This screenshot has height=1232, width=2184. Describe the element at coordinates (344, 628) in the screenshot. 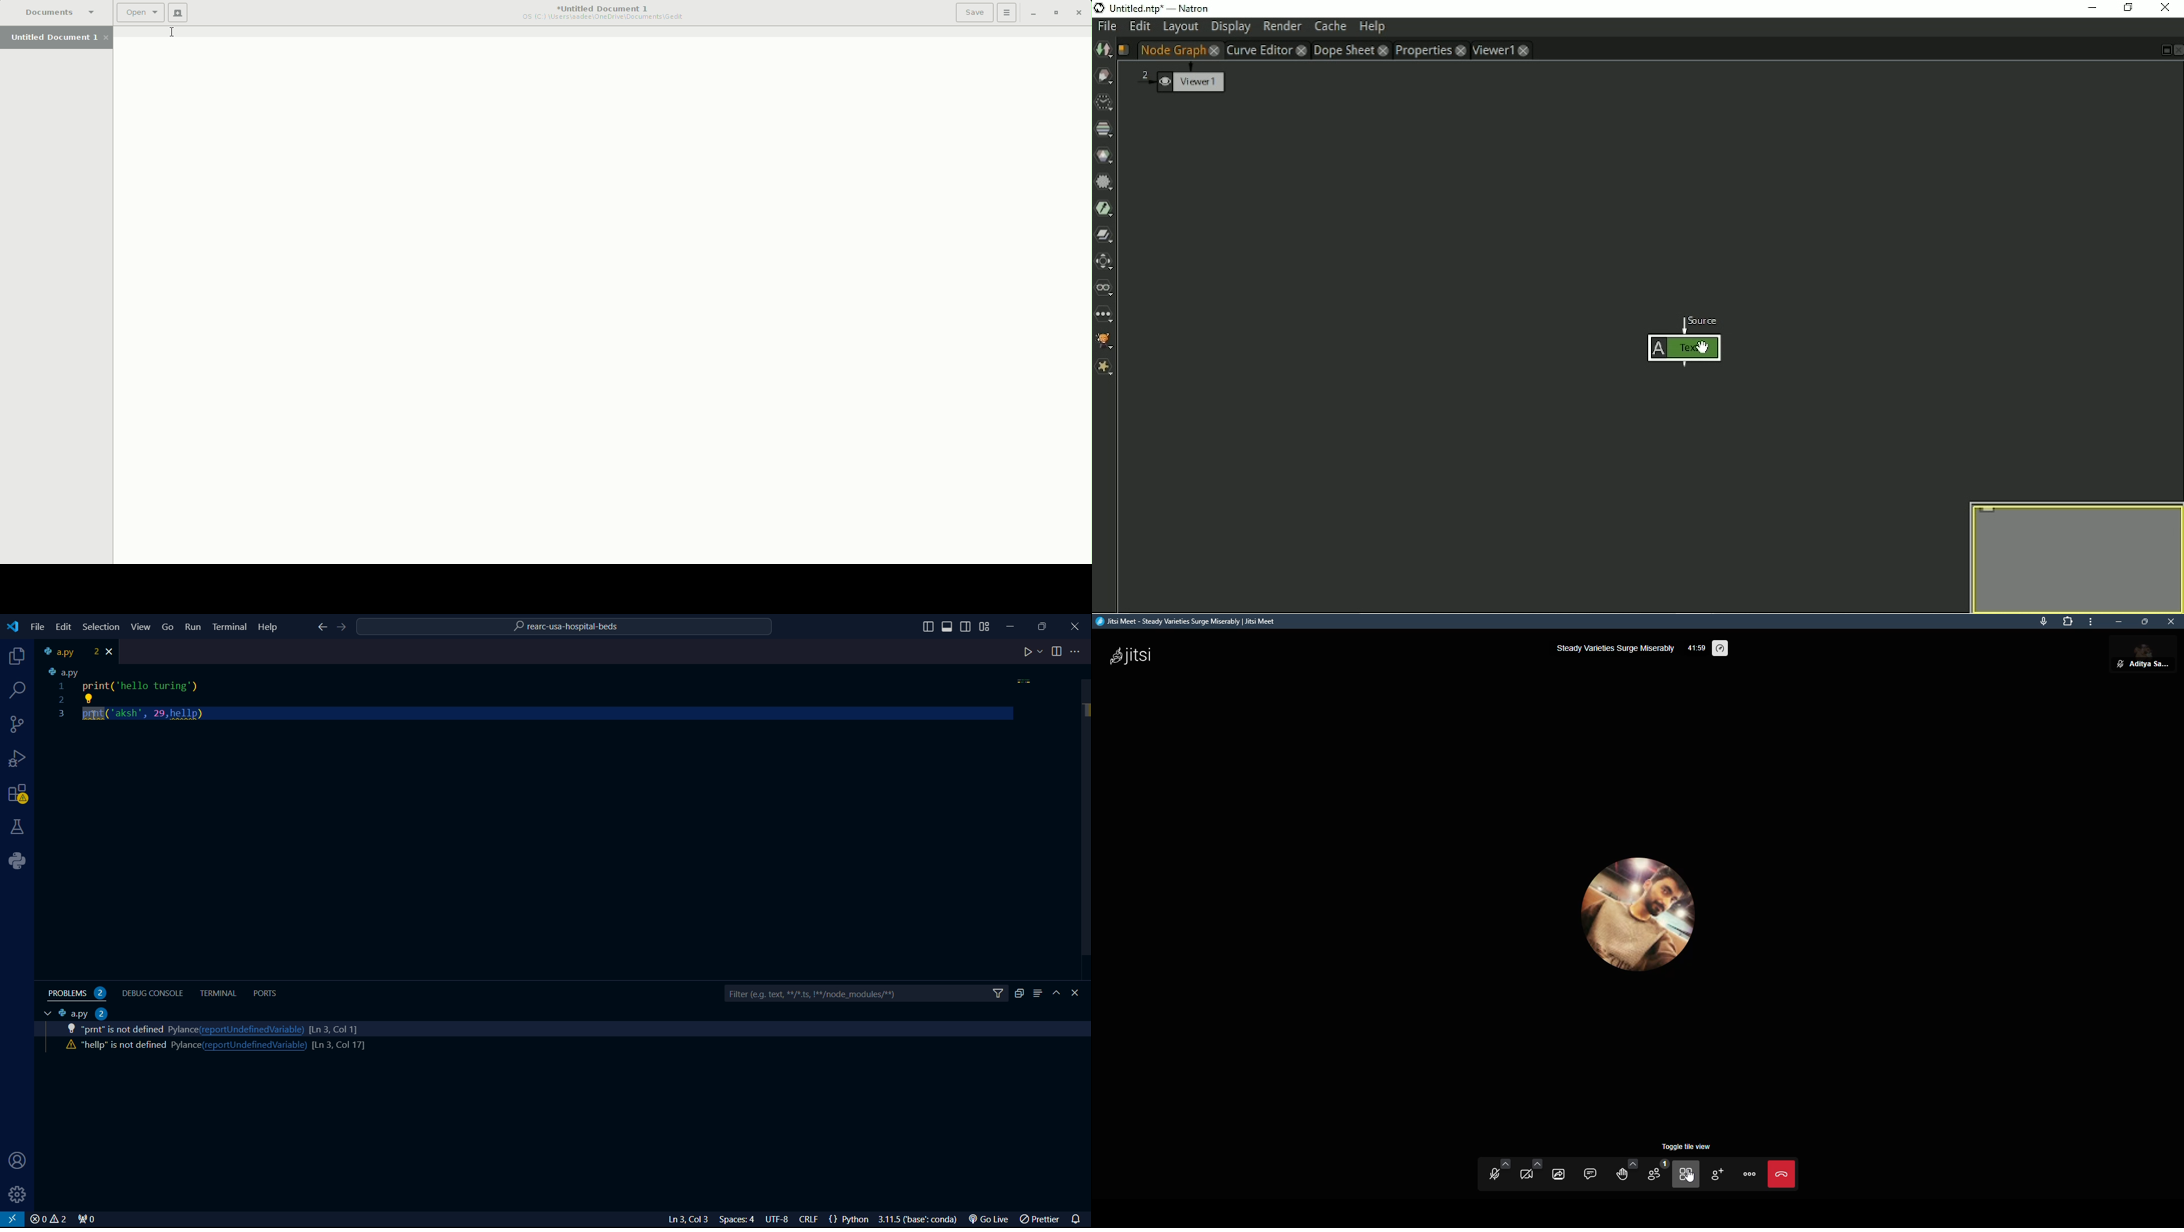

I see `foward` at that location.